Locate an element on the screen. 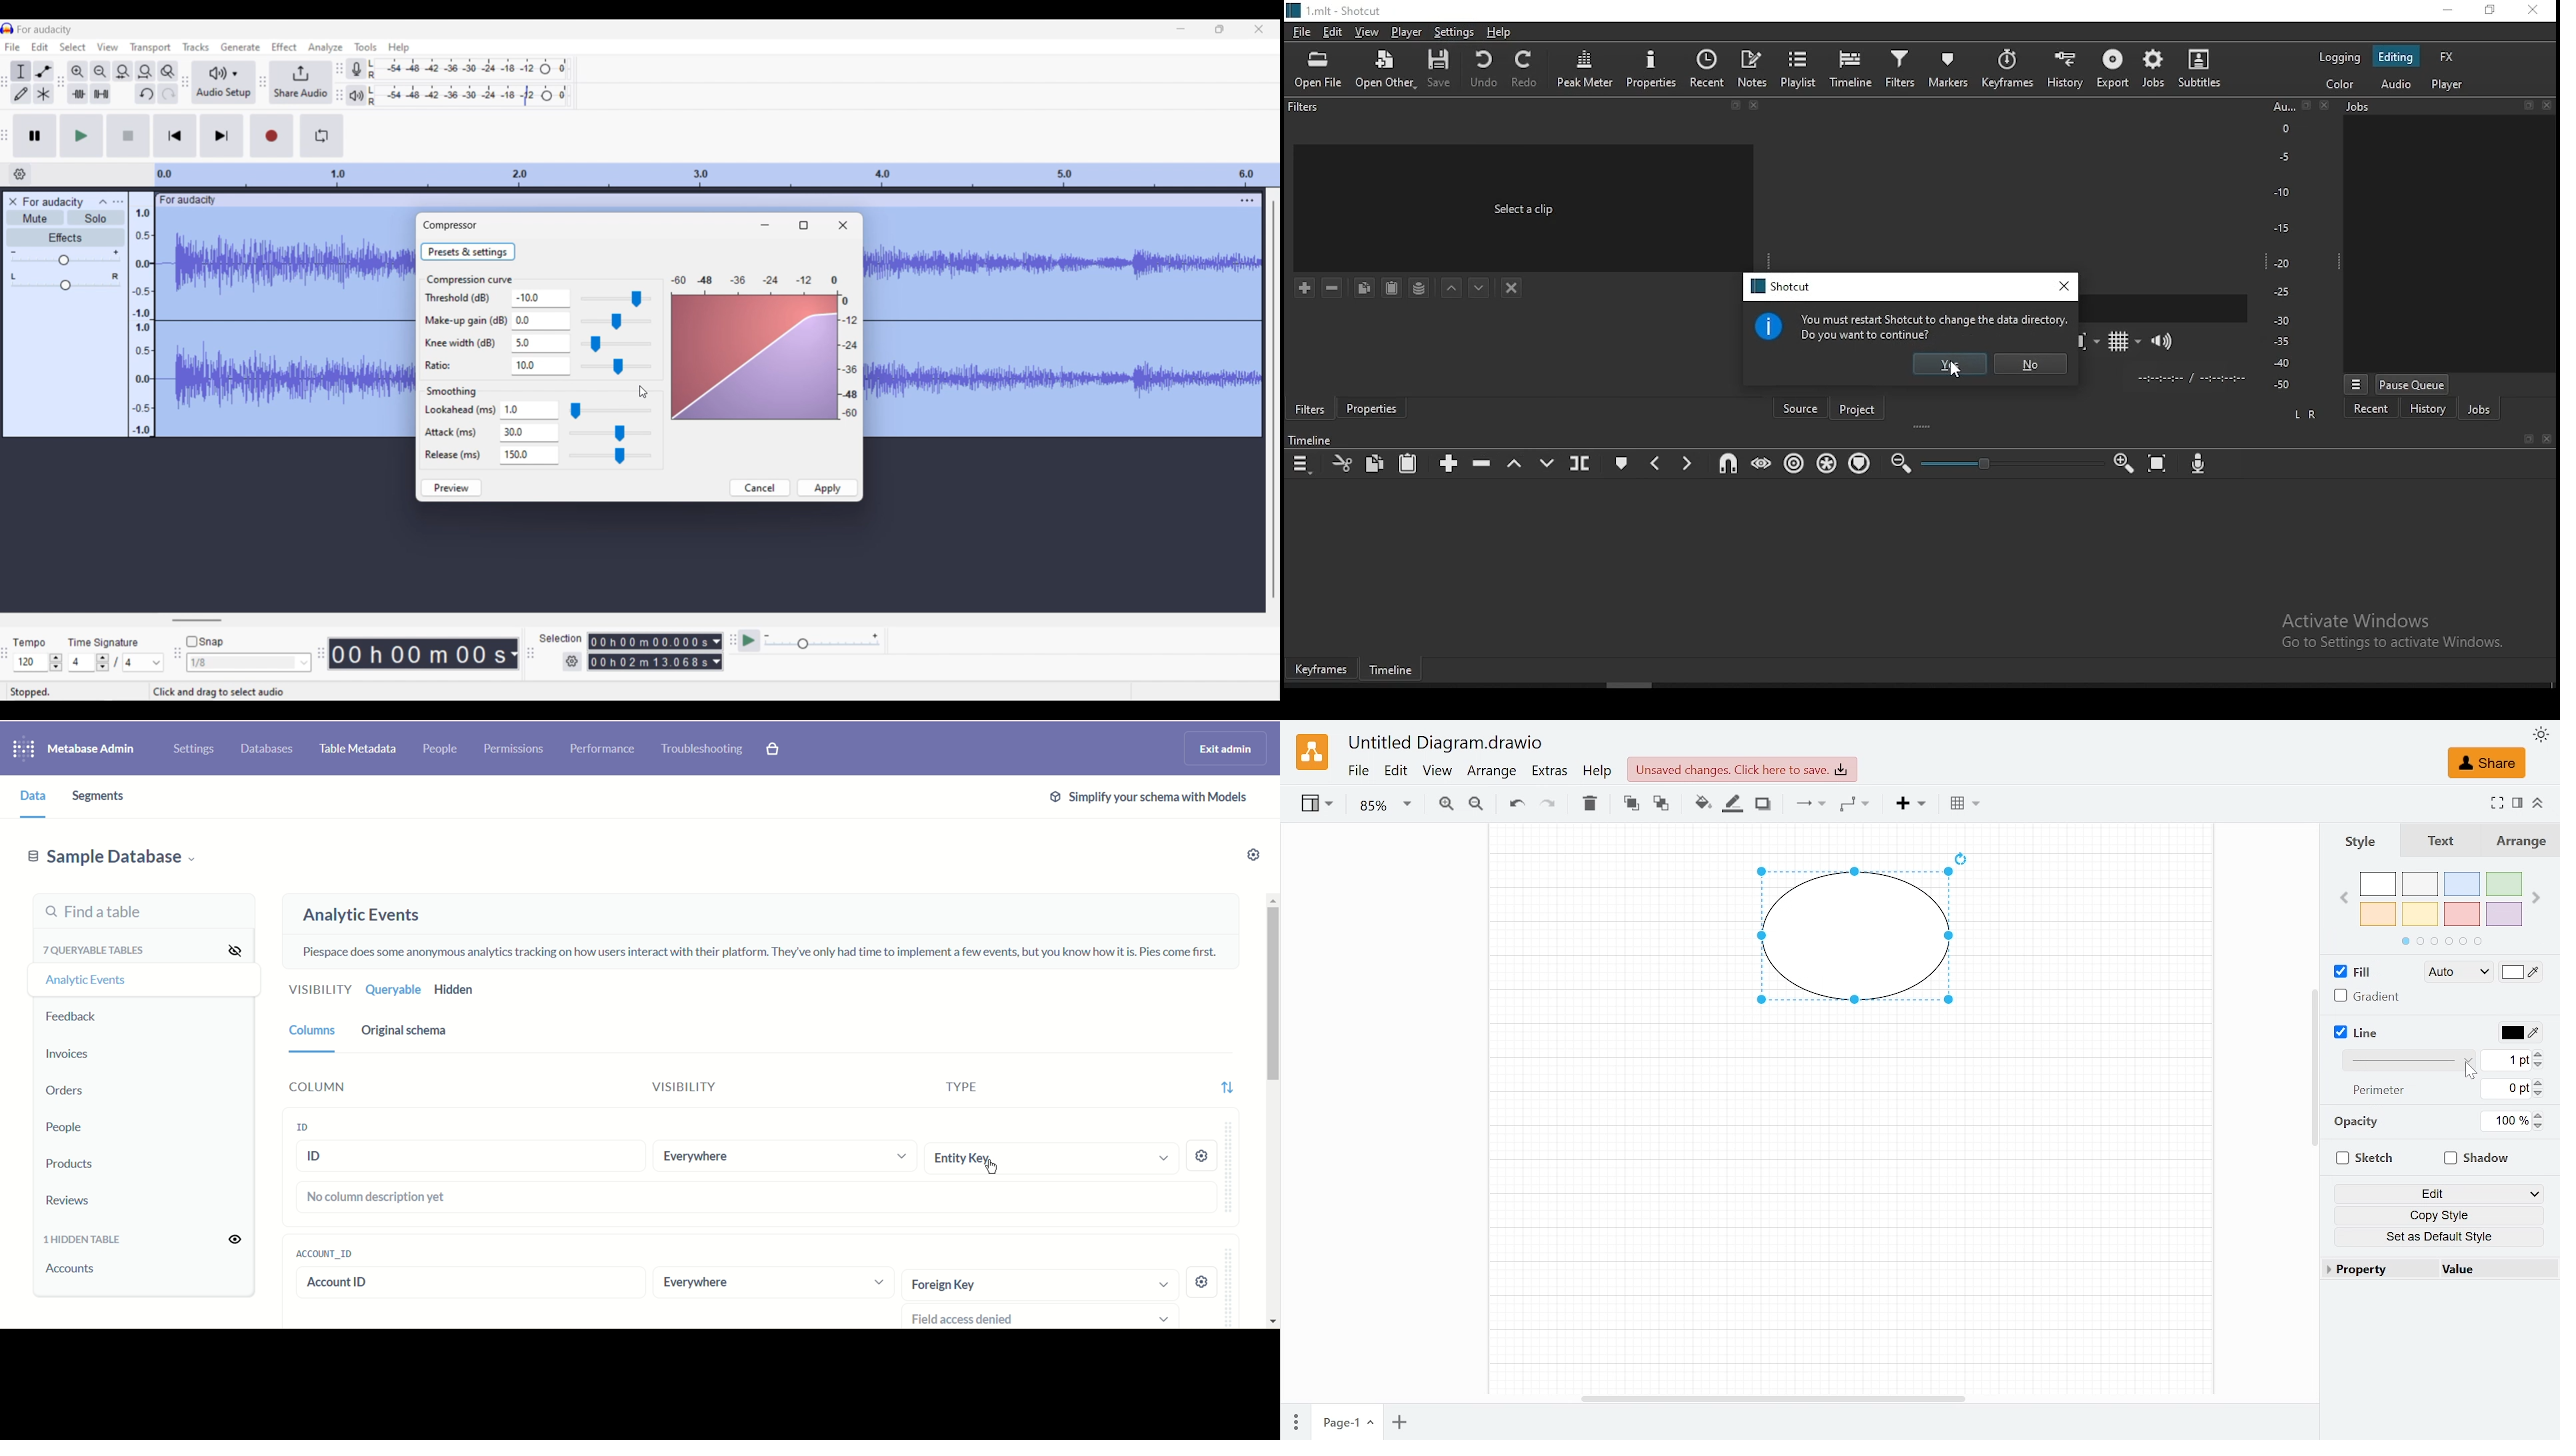 The image size is (2576, 1456). append is located at coordinates (1451, 463).